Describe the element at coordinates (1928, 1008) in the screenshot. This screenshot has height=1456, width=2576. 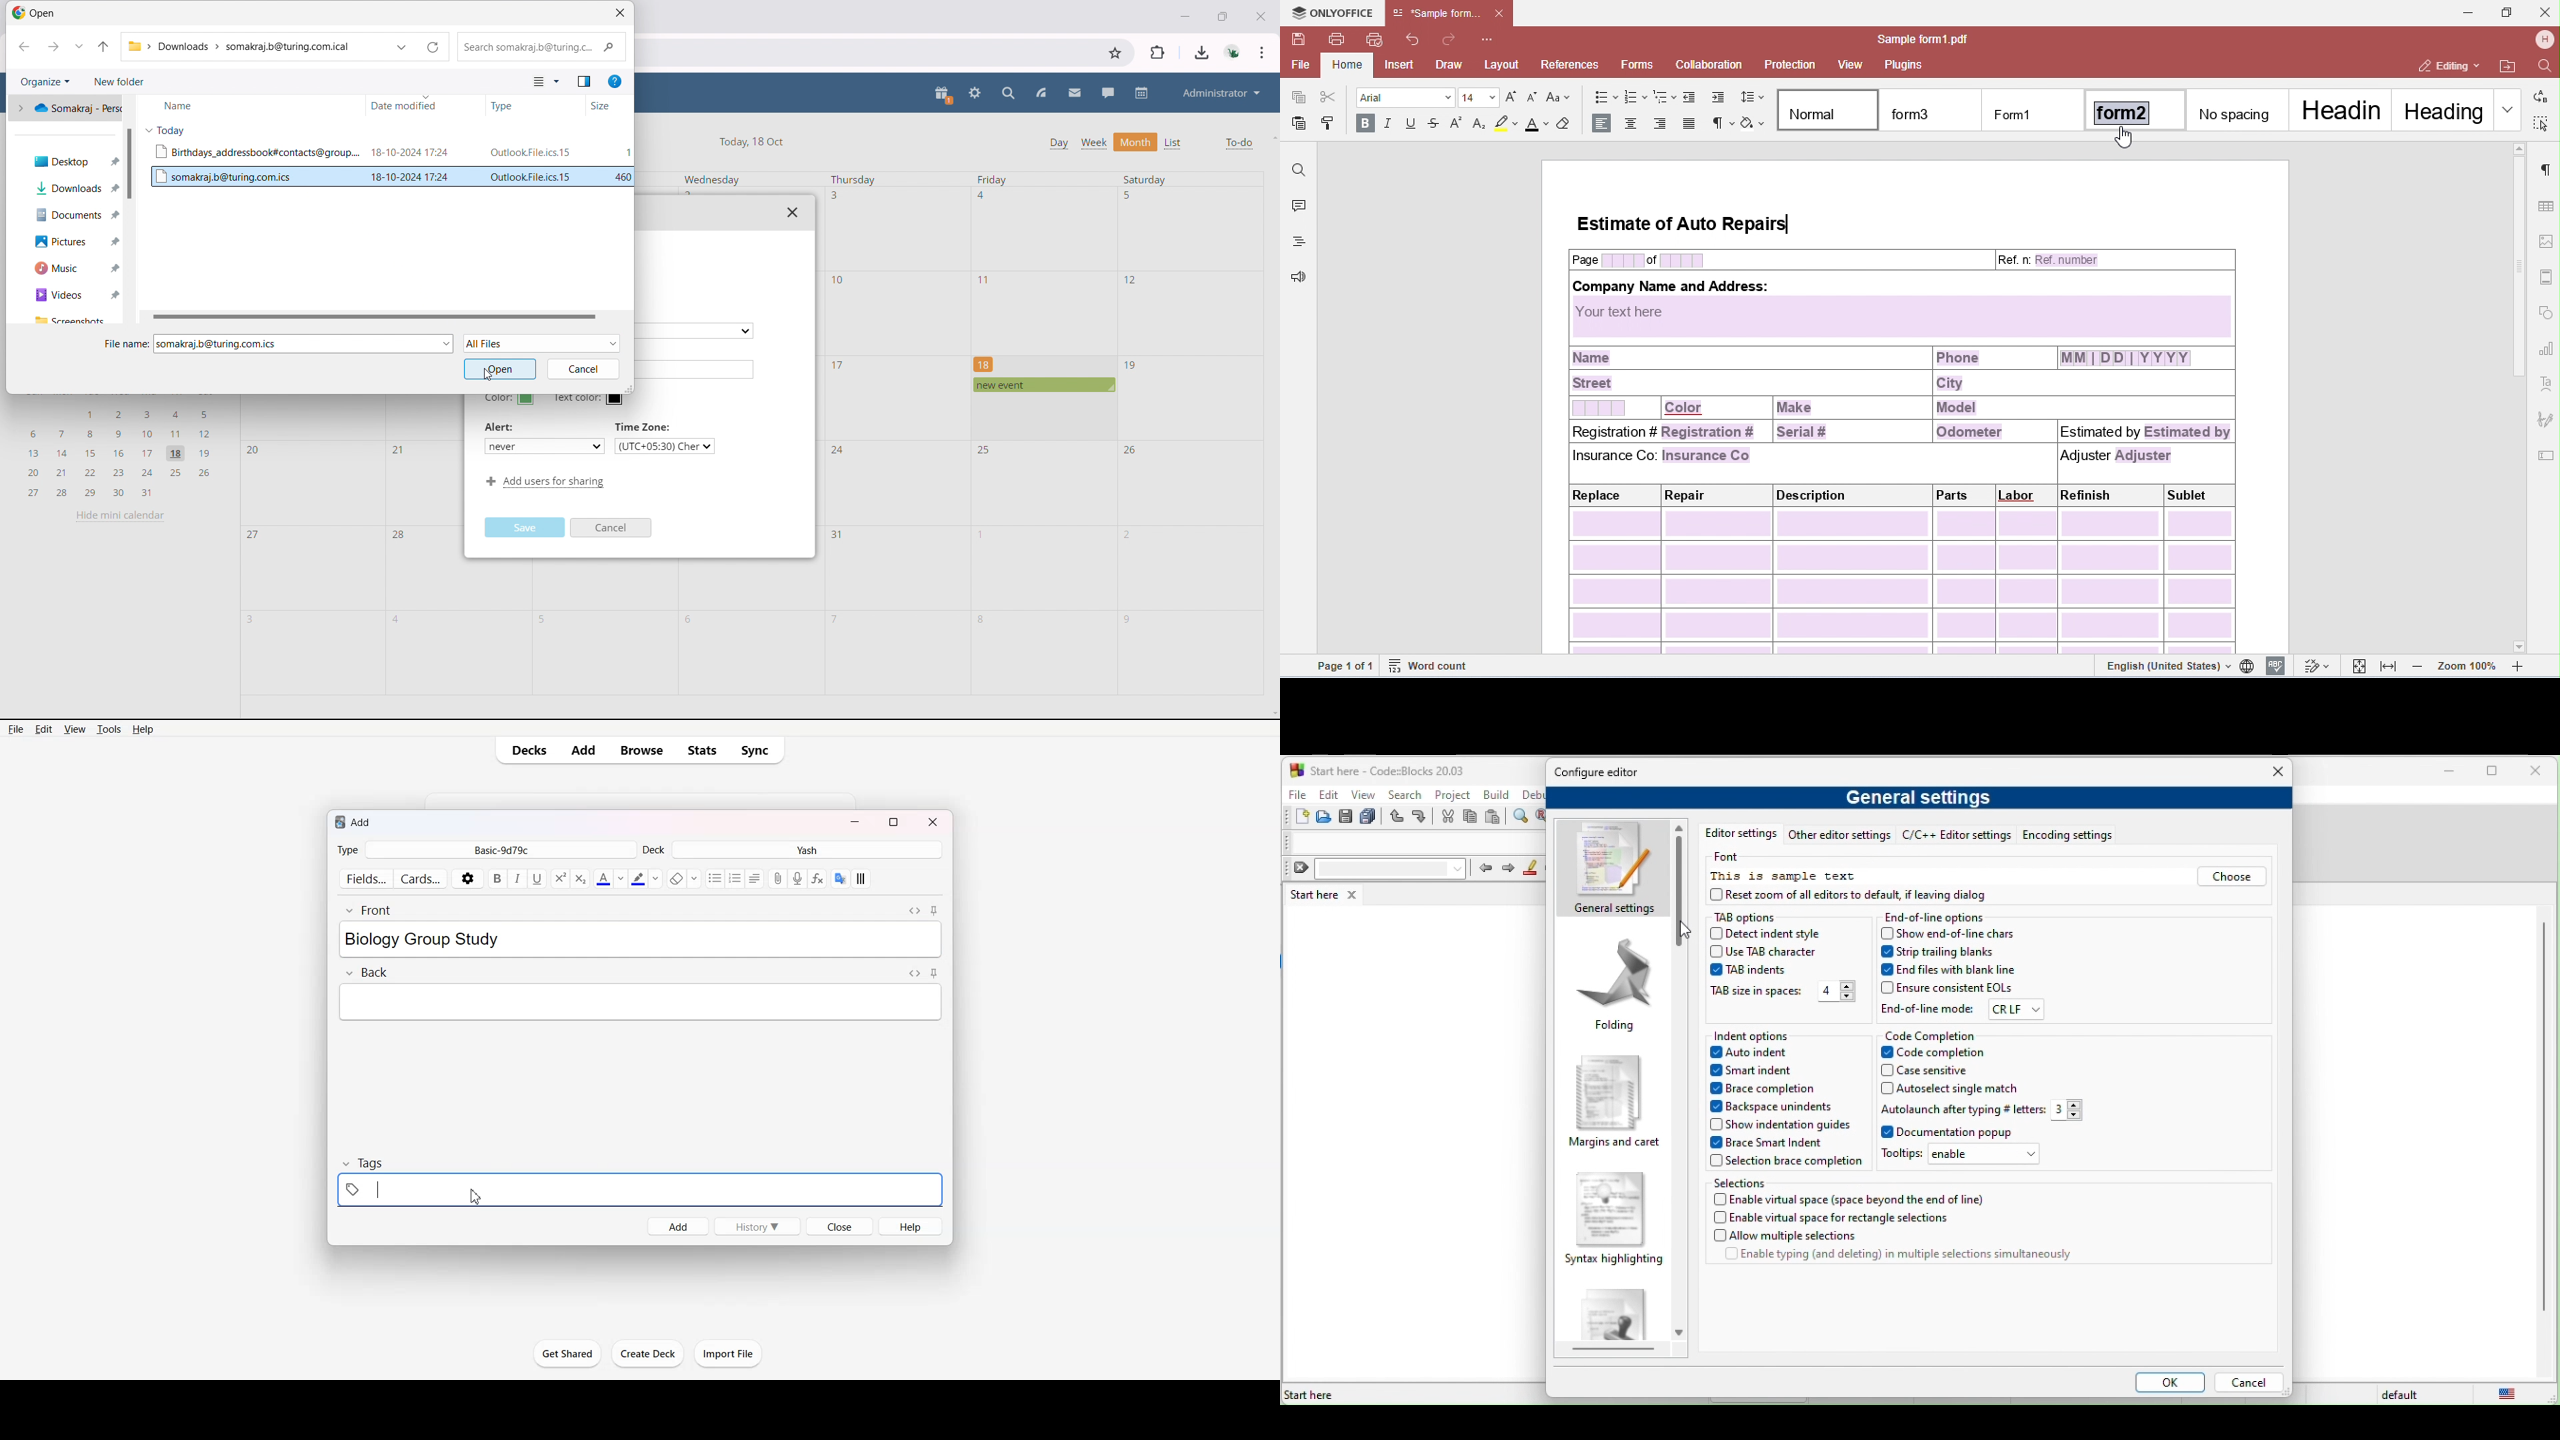
I see `end of line mode` at that location.